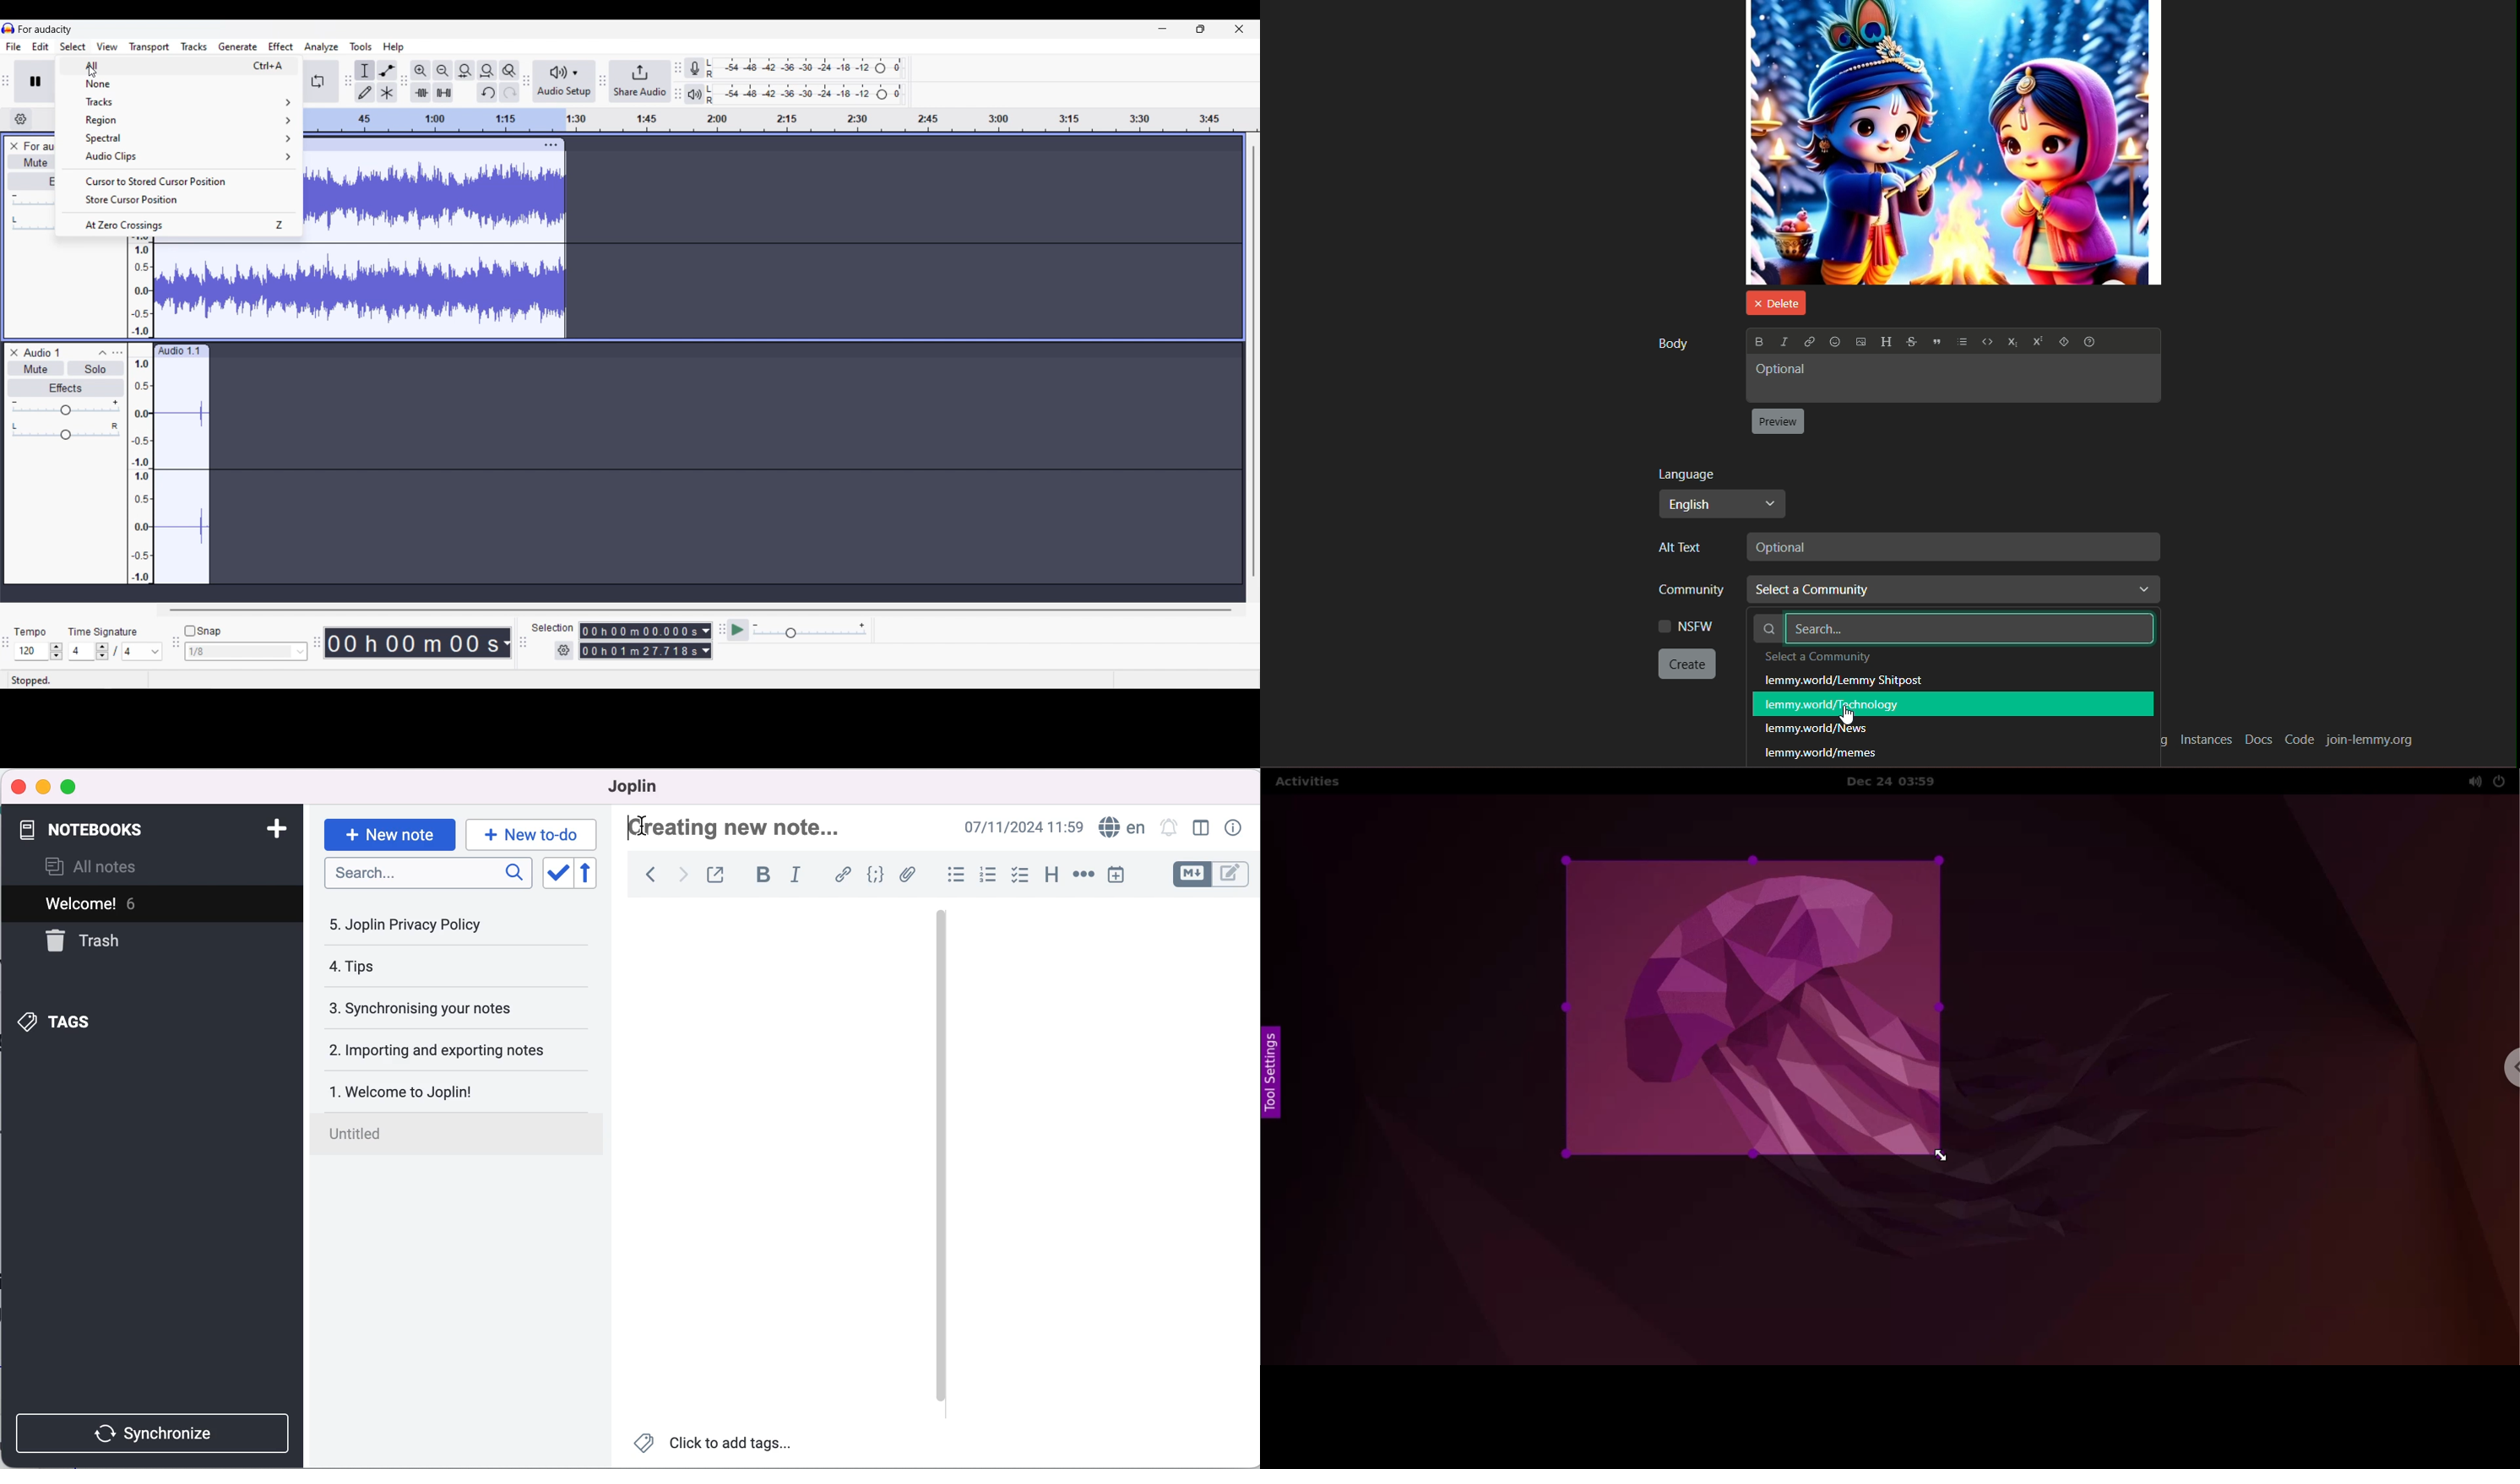  What do you see at coordinates (393, 48) in the screenshot?
I see `Help` at bounding box center [393, 48].